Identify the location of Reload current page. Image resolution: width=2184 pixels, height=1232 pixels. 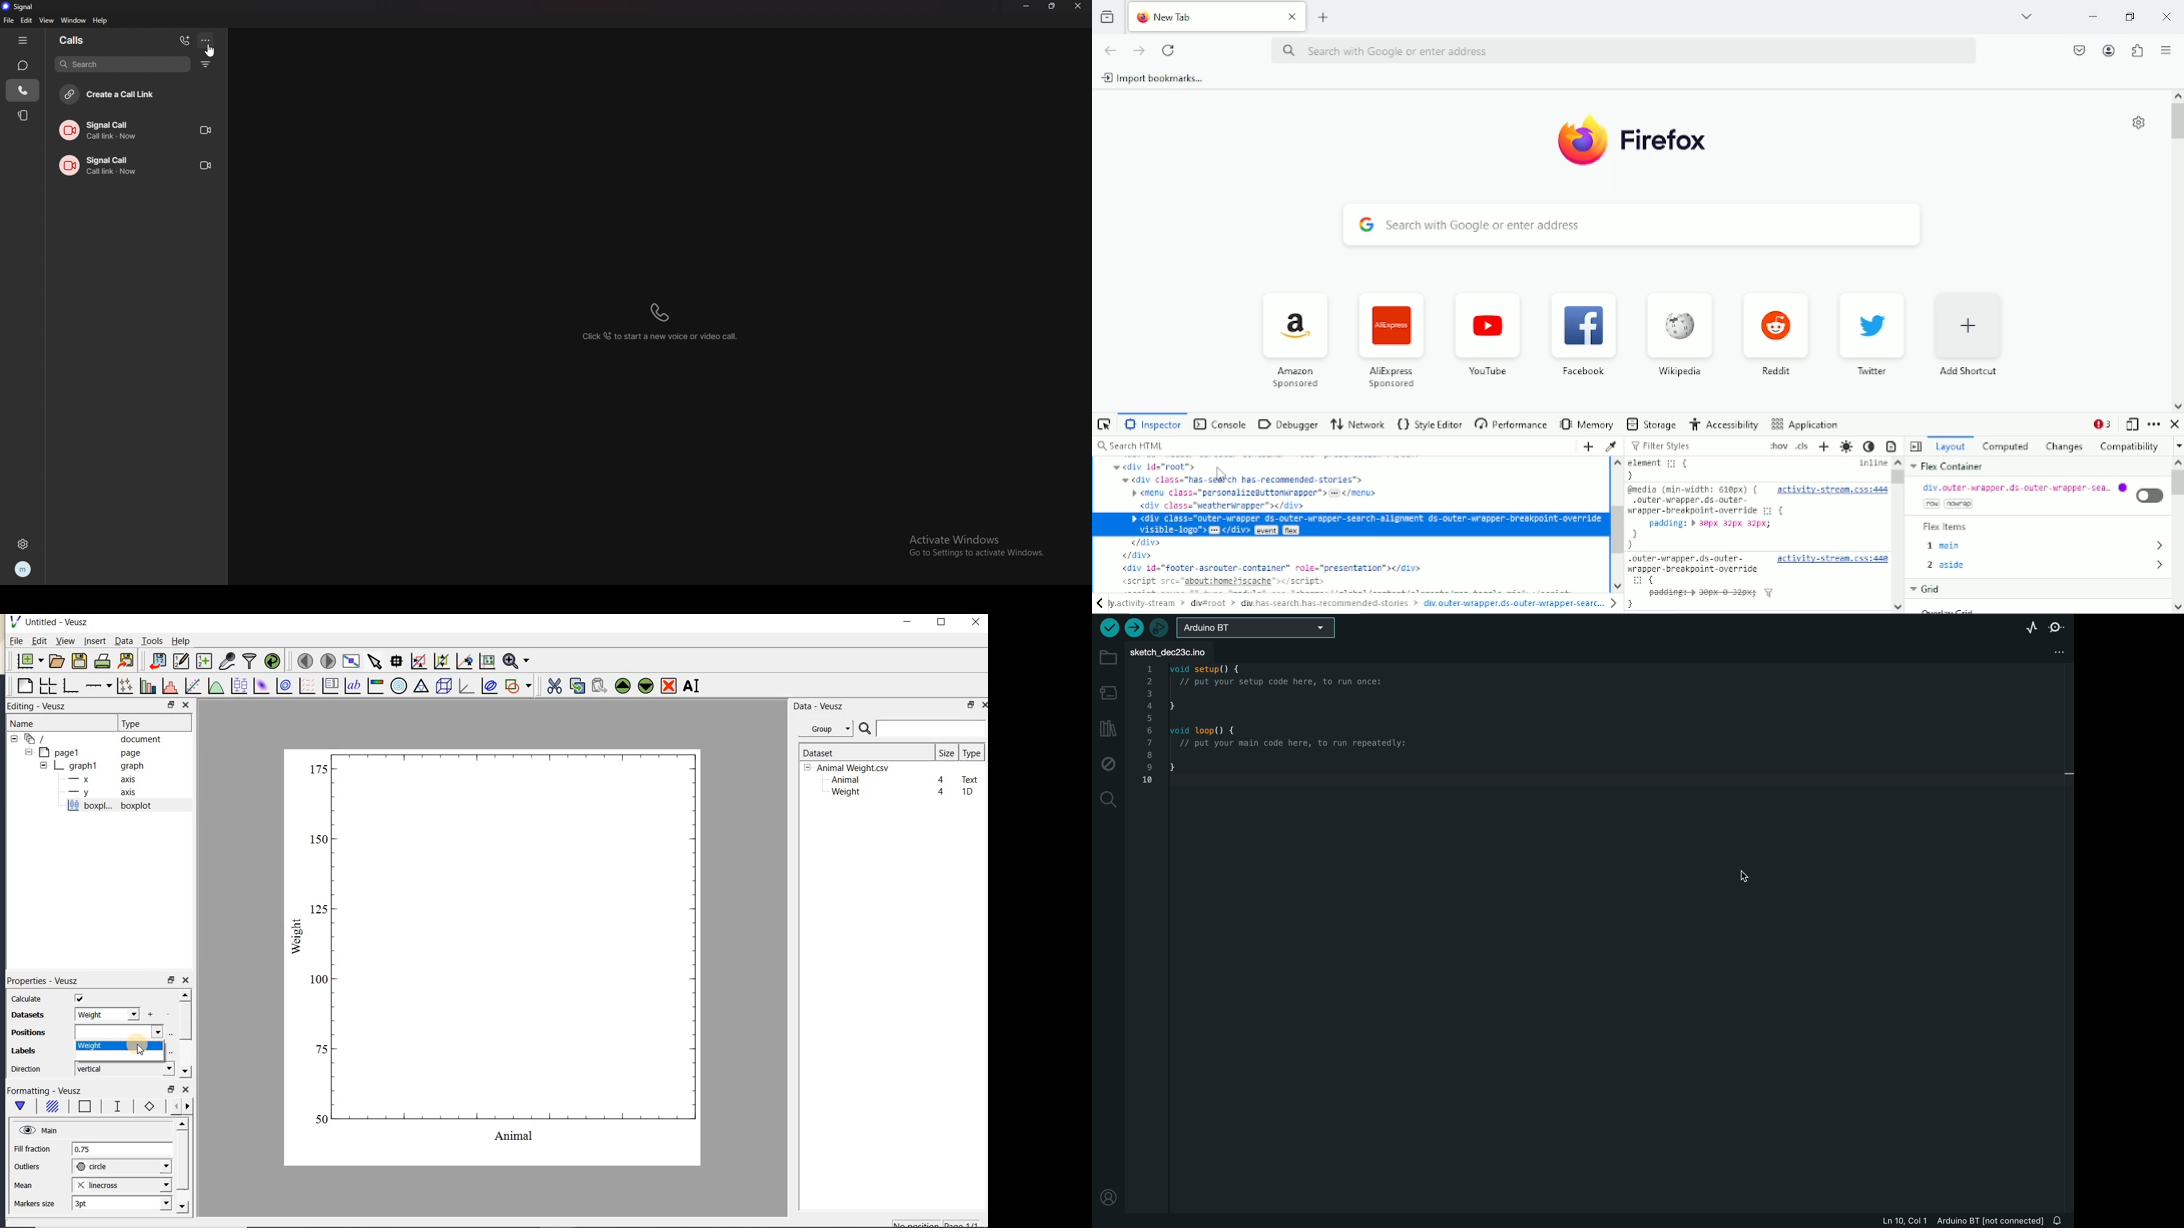
(1171, 49).